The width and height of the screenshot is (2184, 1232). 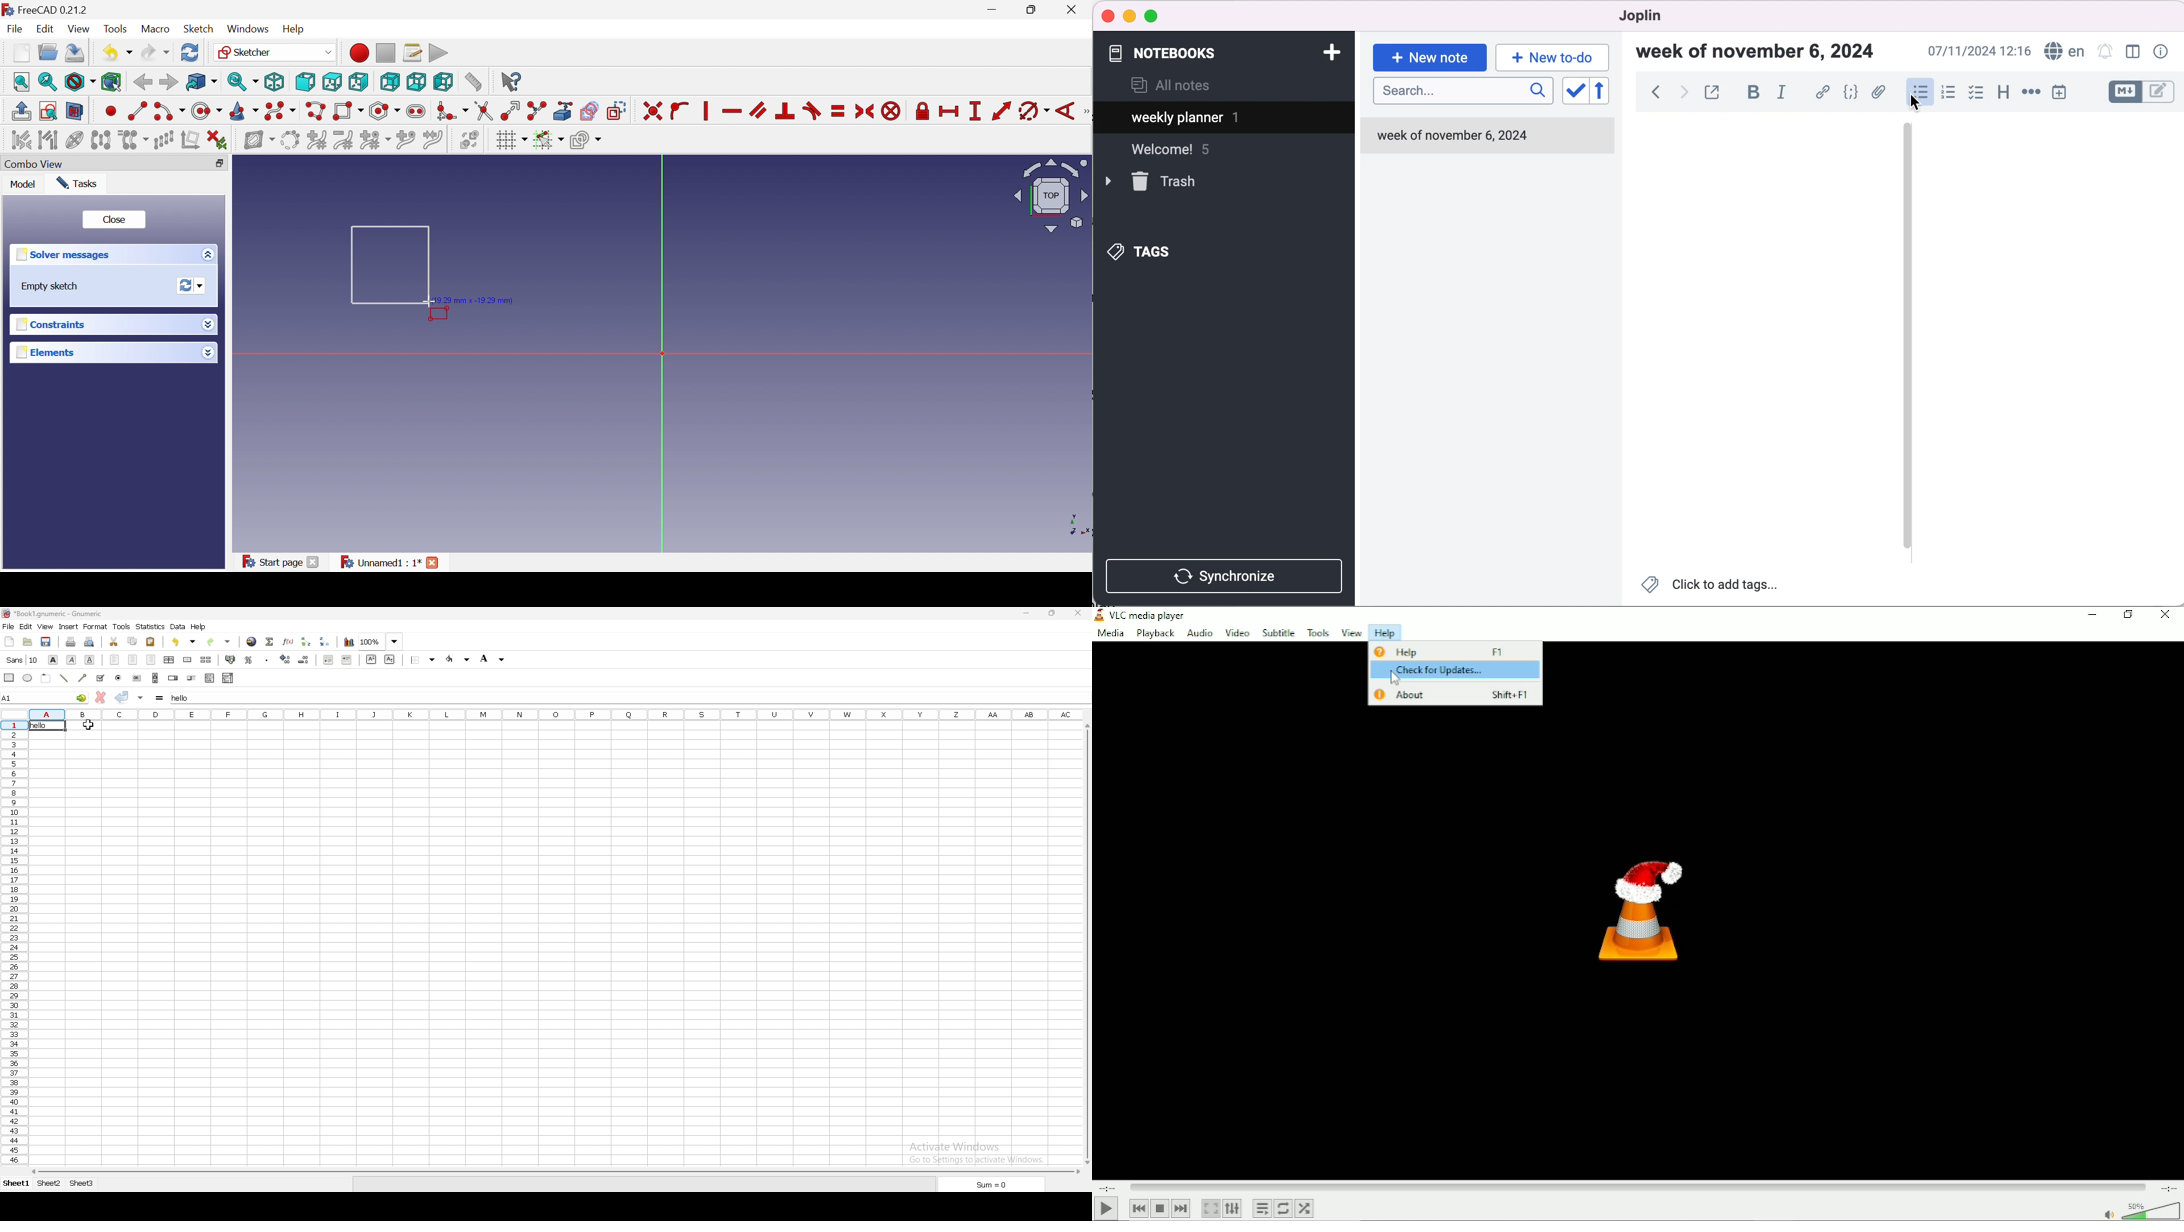 What do you see at coordinates (274, 82) in the screenshot?
I see `Isometric` at bounding box center [274, 82].